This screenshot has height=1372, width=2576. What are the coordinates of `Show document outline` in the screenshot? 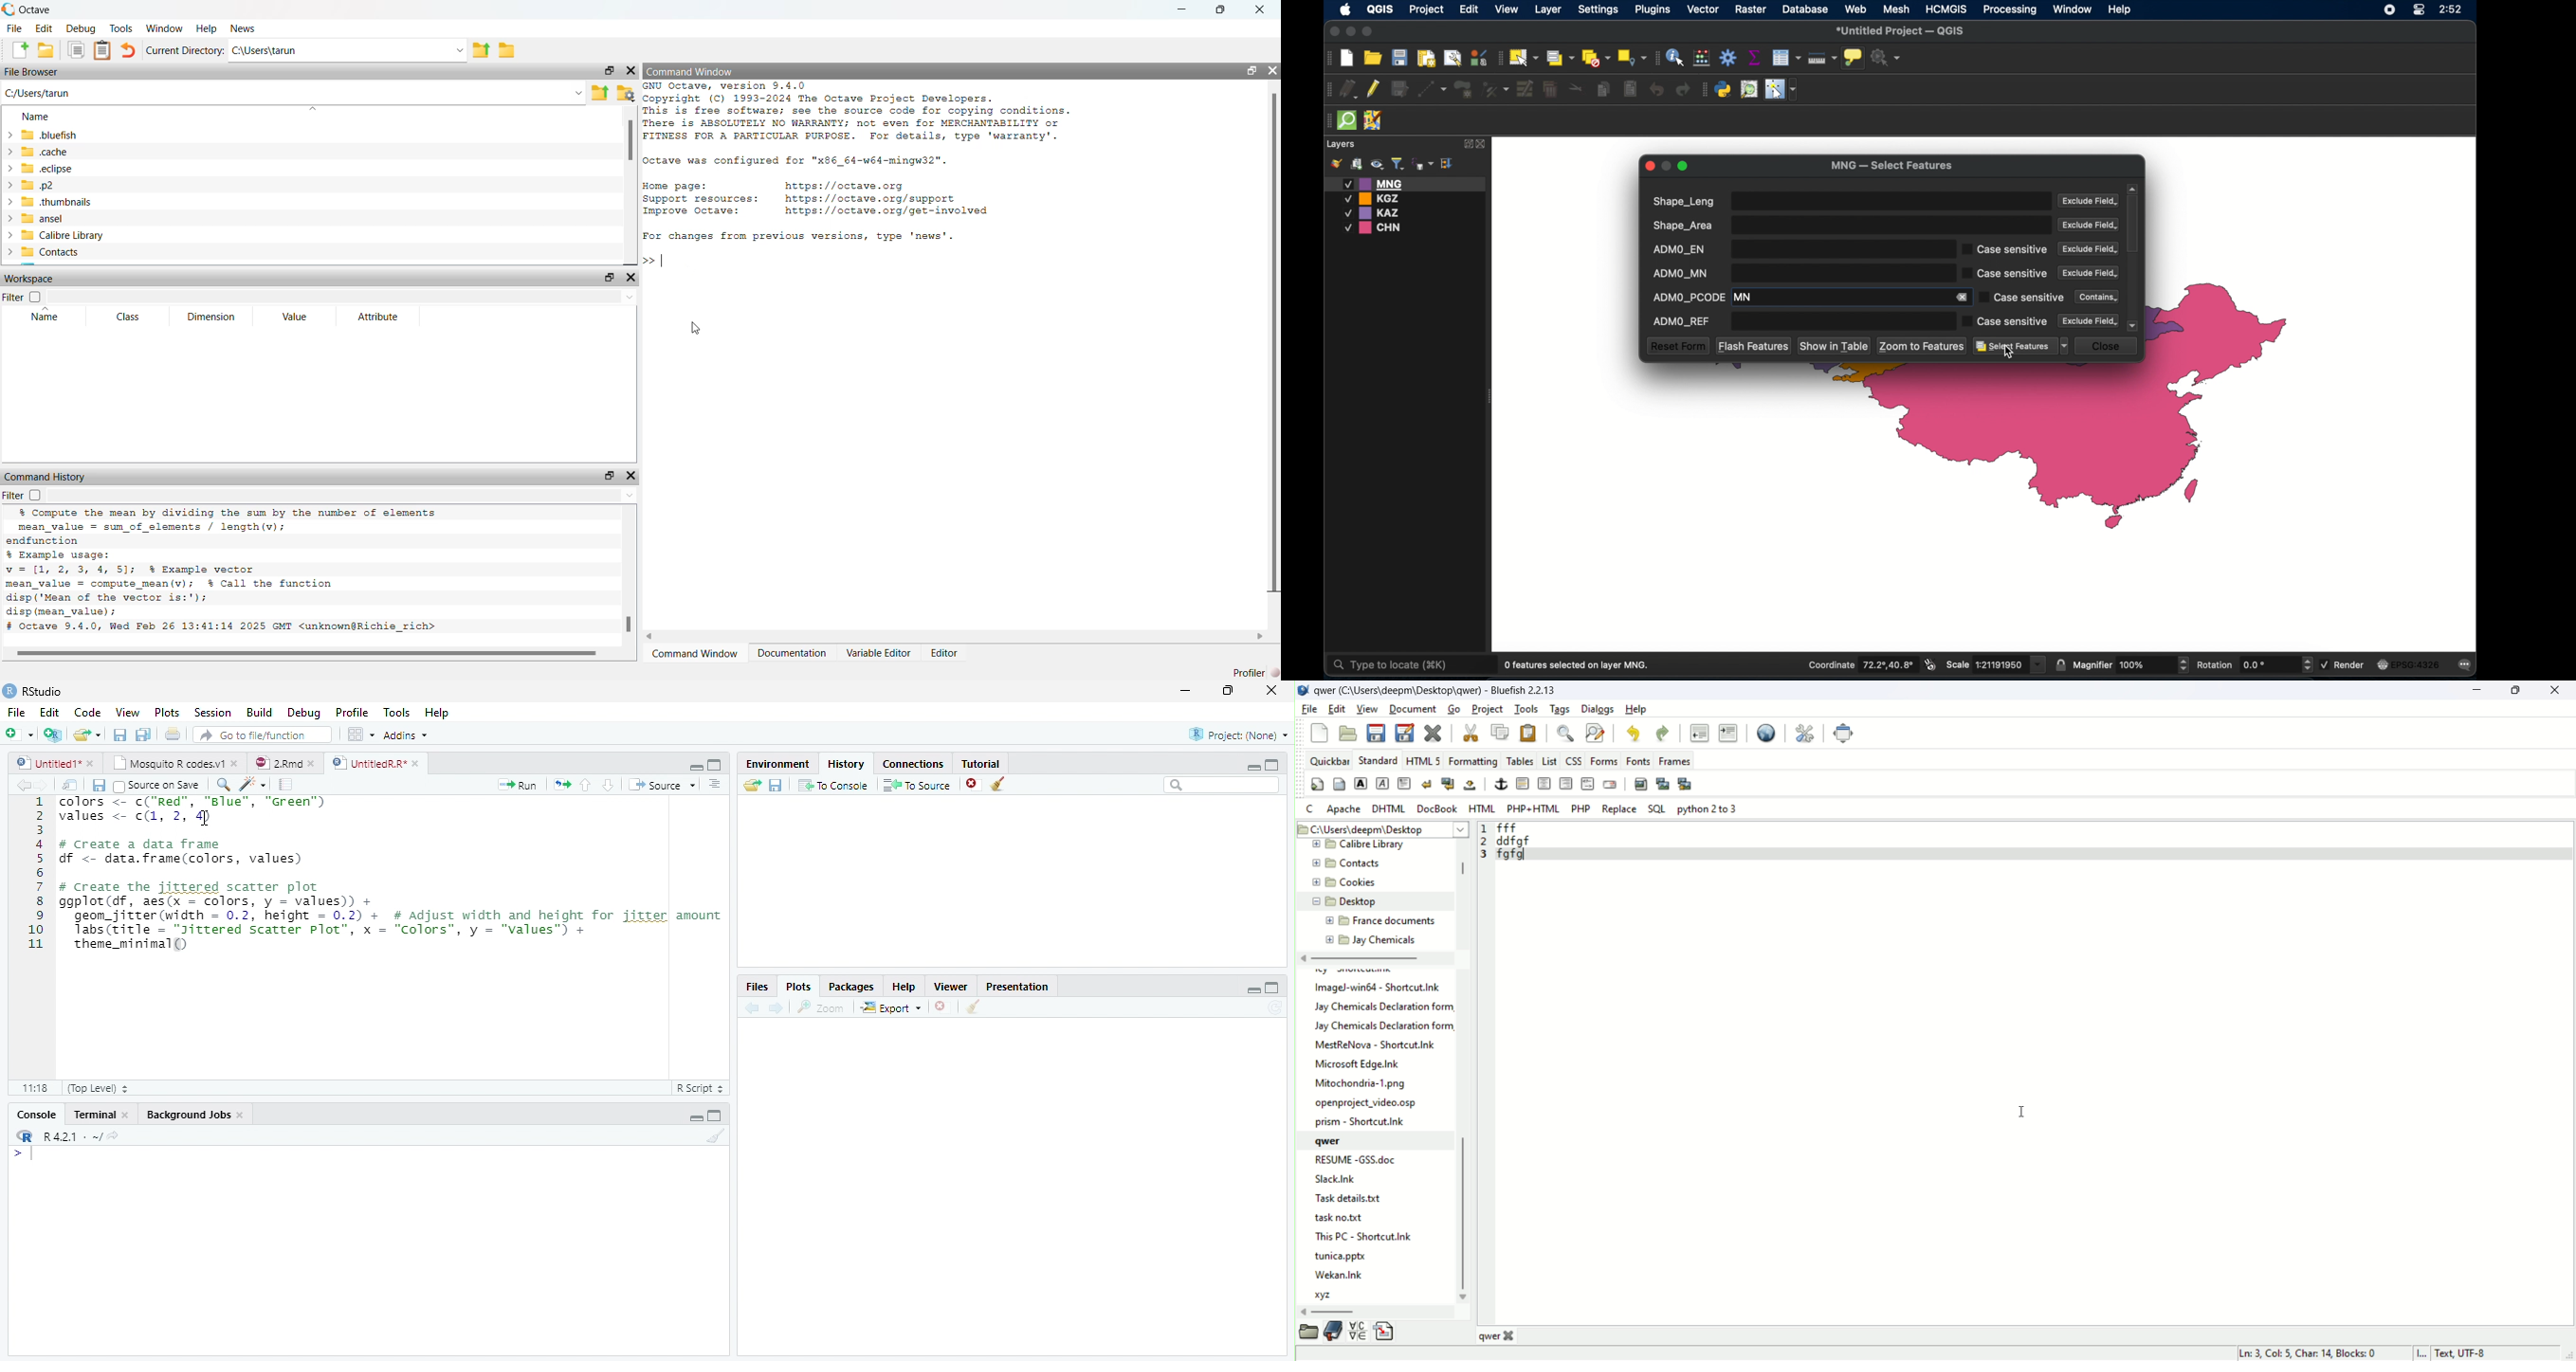 It's located at (714, 784).